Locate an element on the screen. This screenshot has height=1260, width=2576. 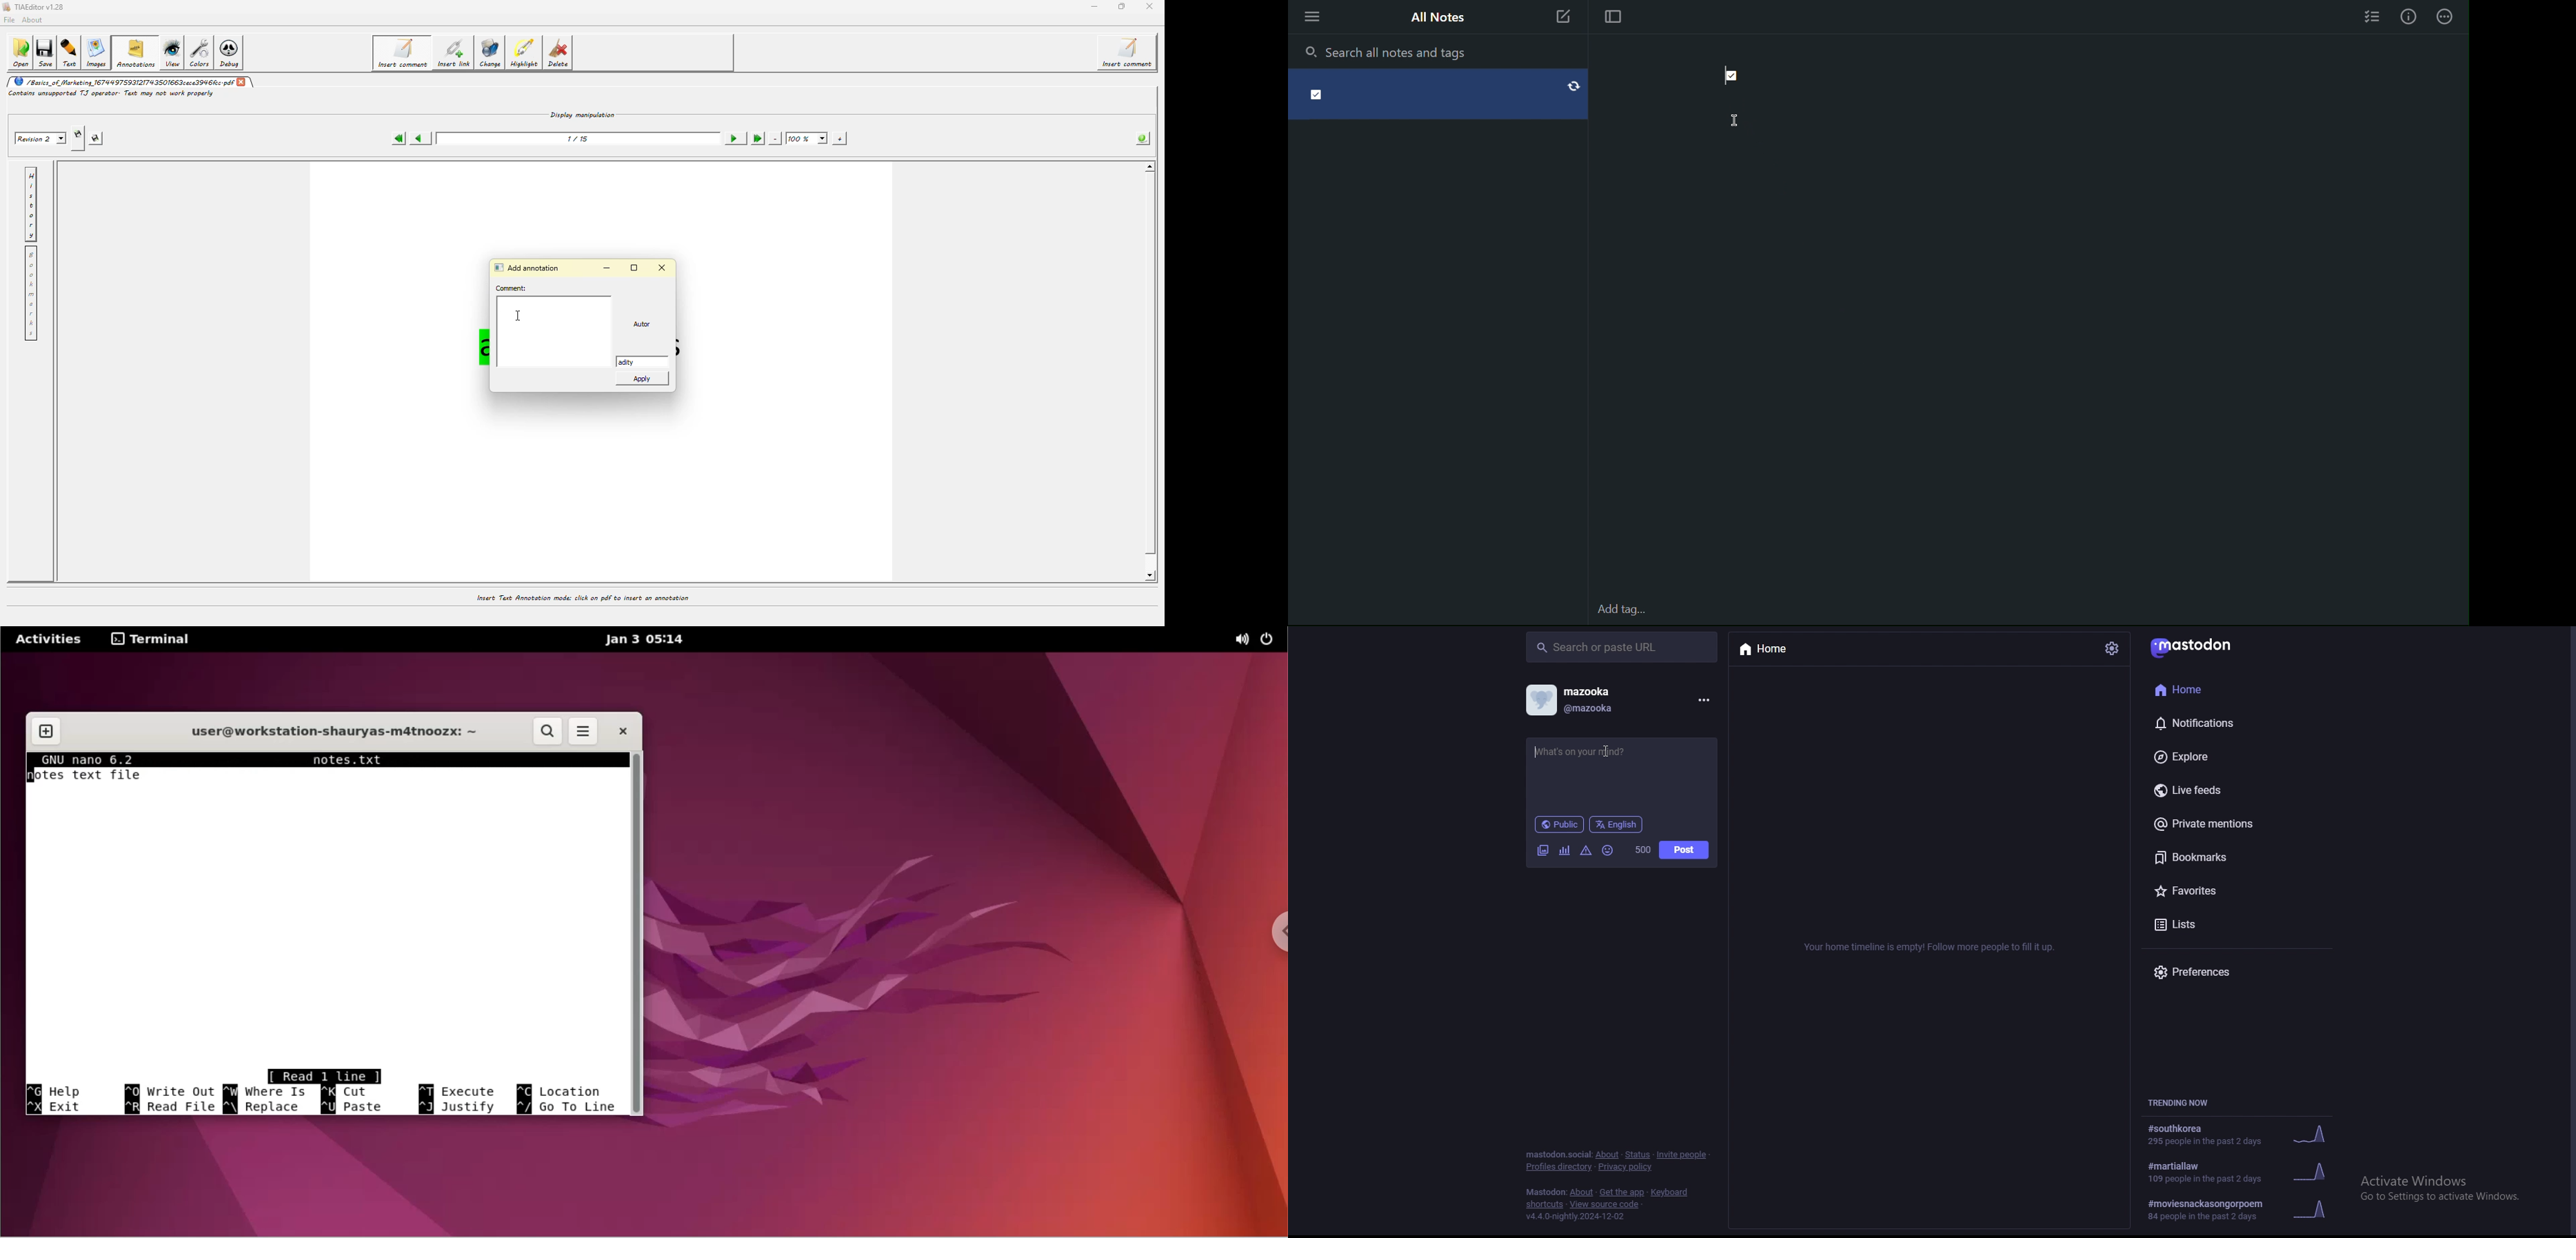
status input is located at coordinates (1620, 767).